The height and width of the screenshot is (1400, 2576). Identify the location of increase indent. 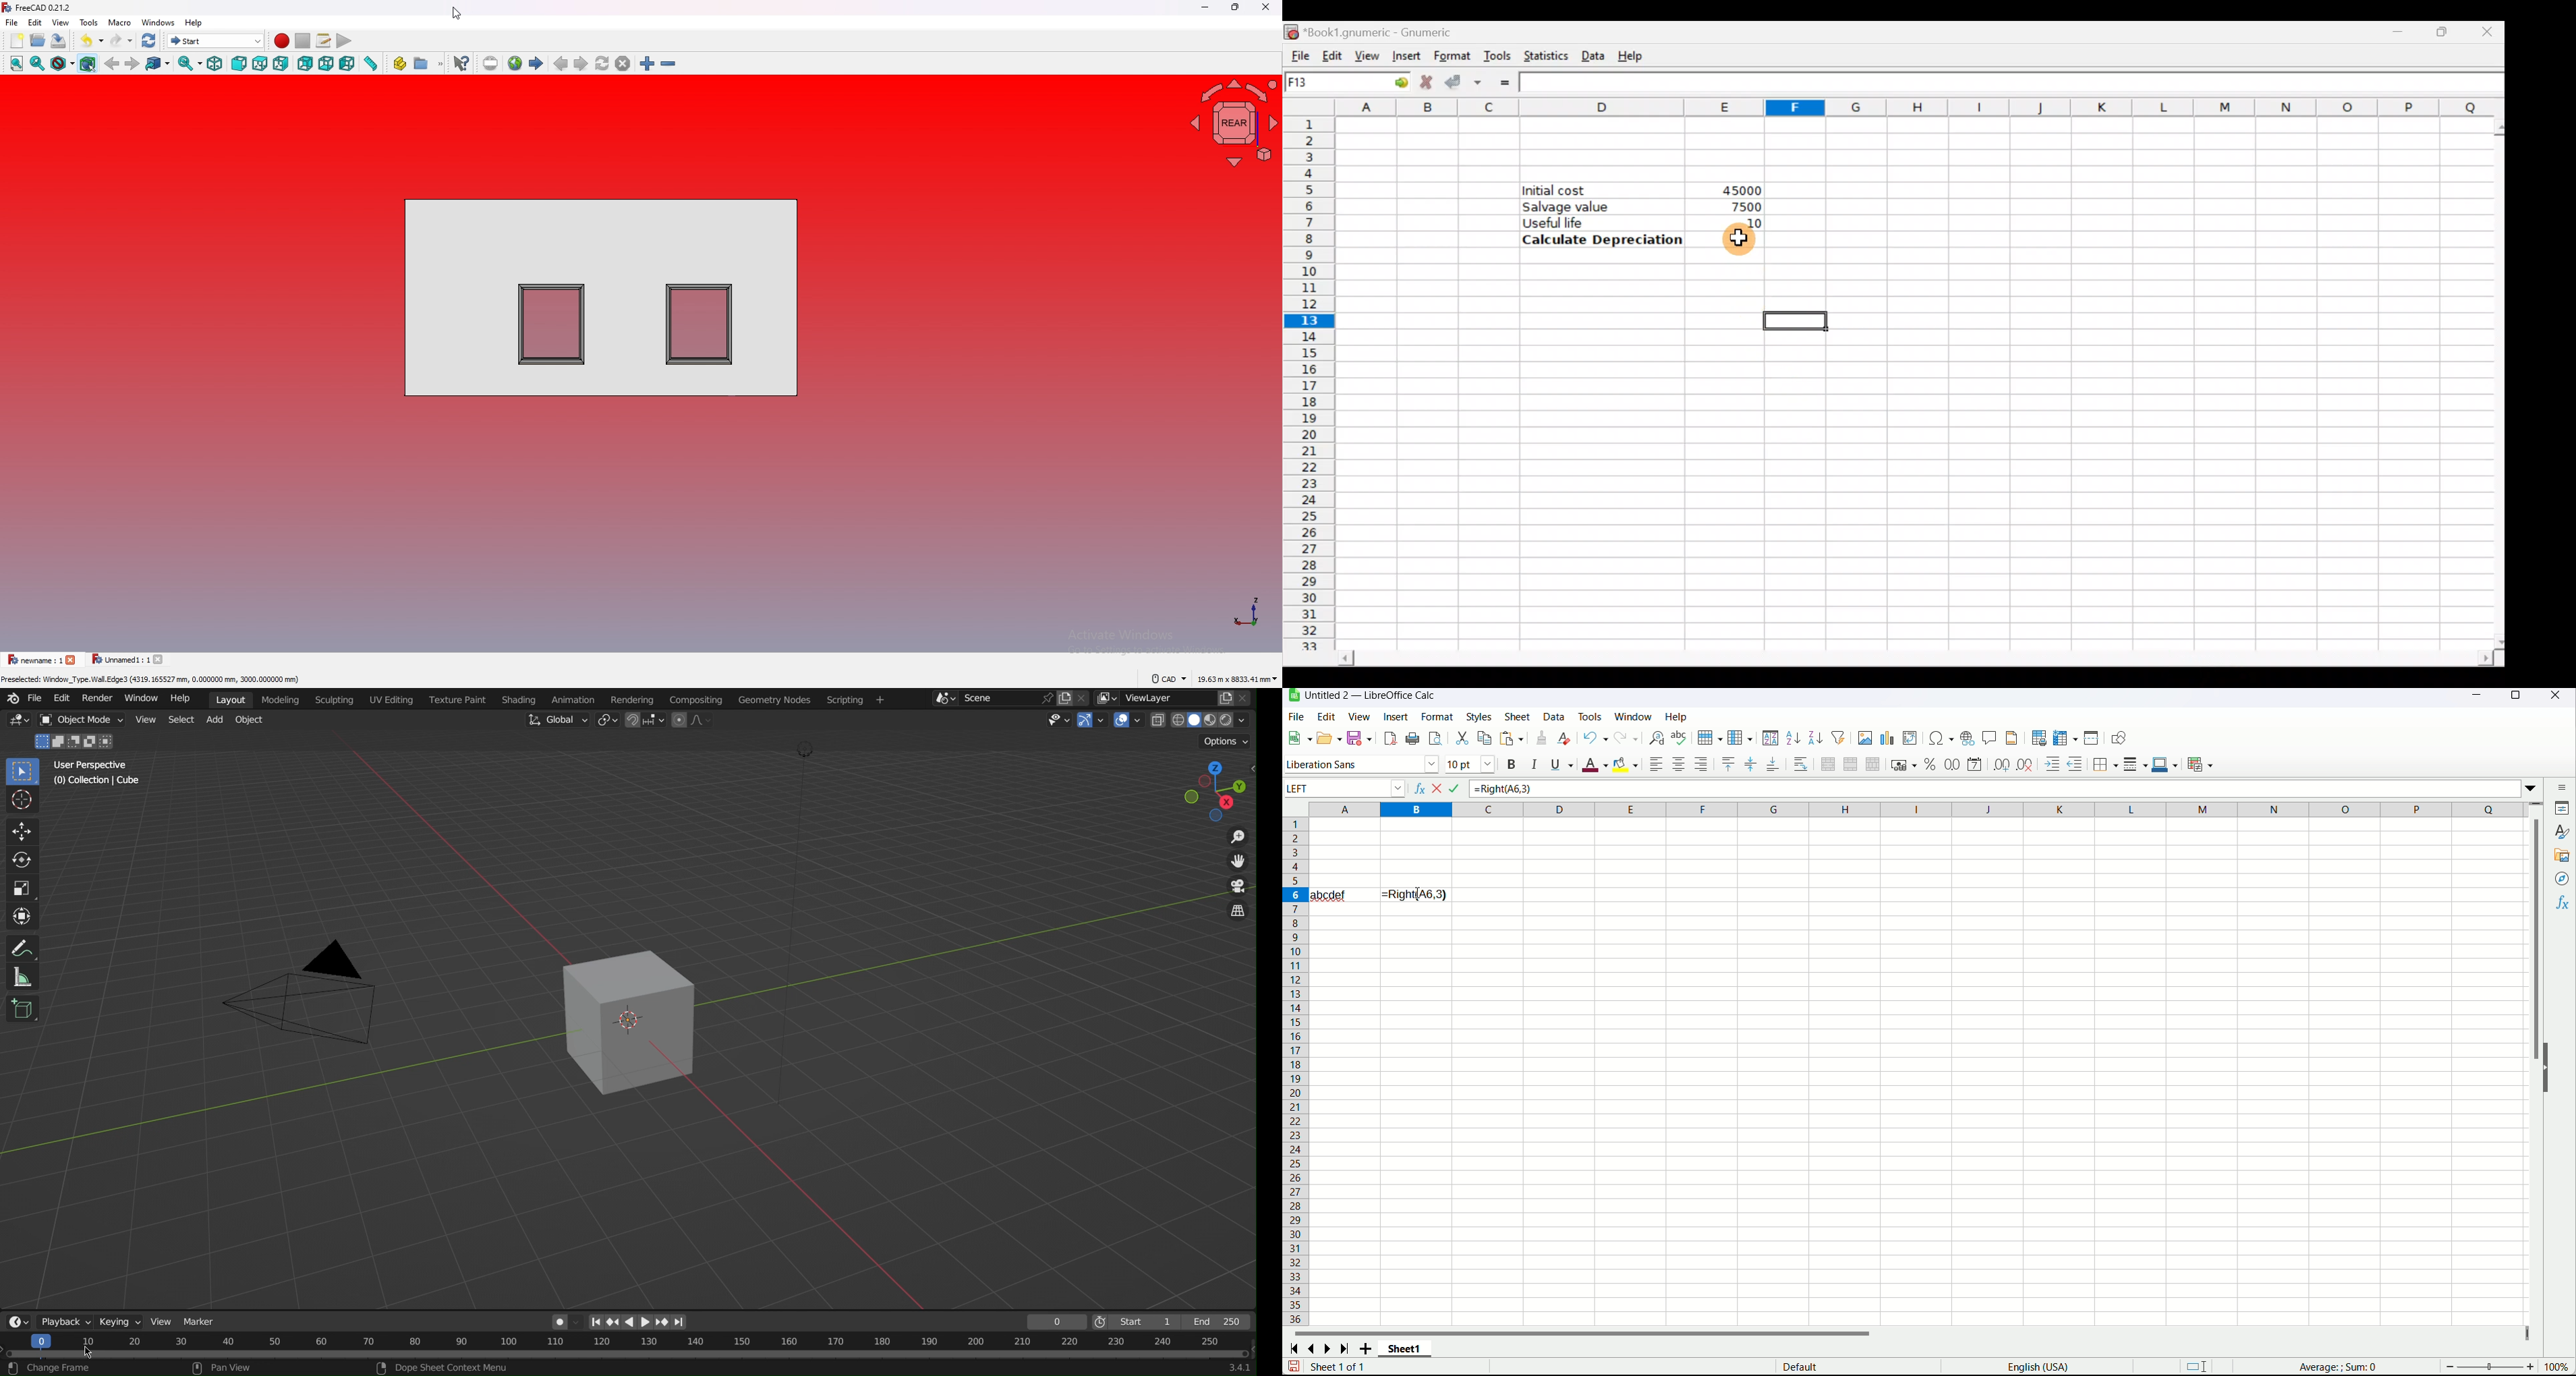
(2052, 764).